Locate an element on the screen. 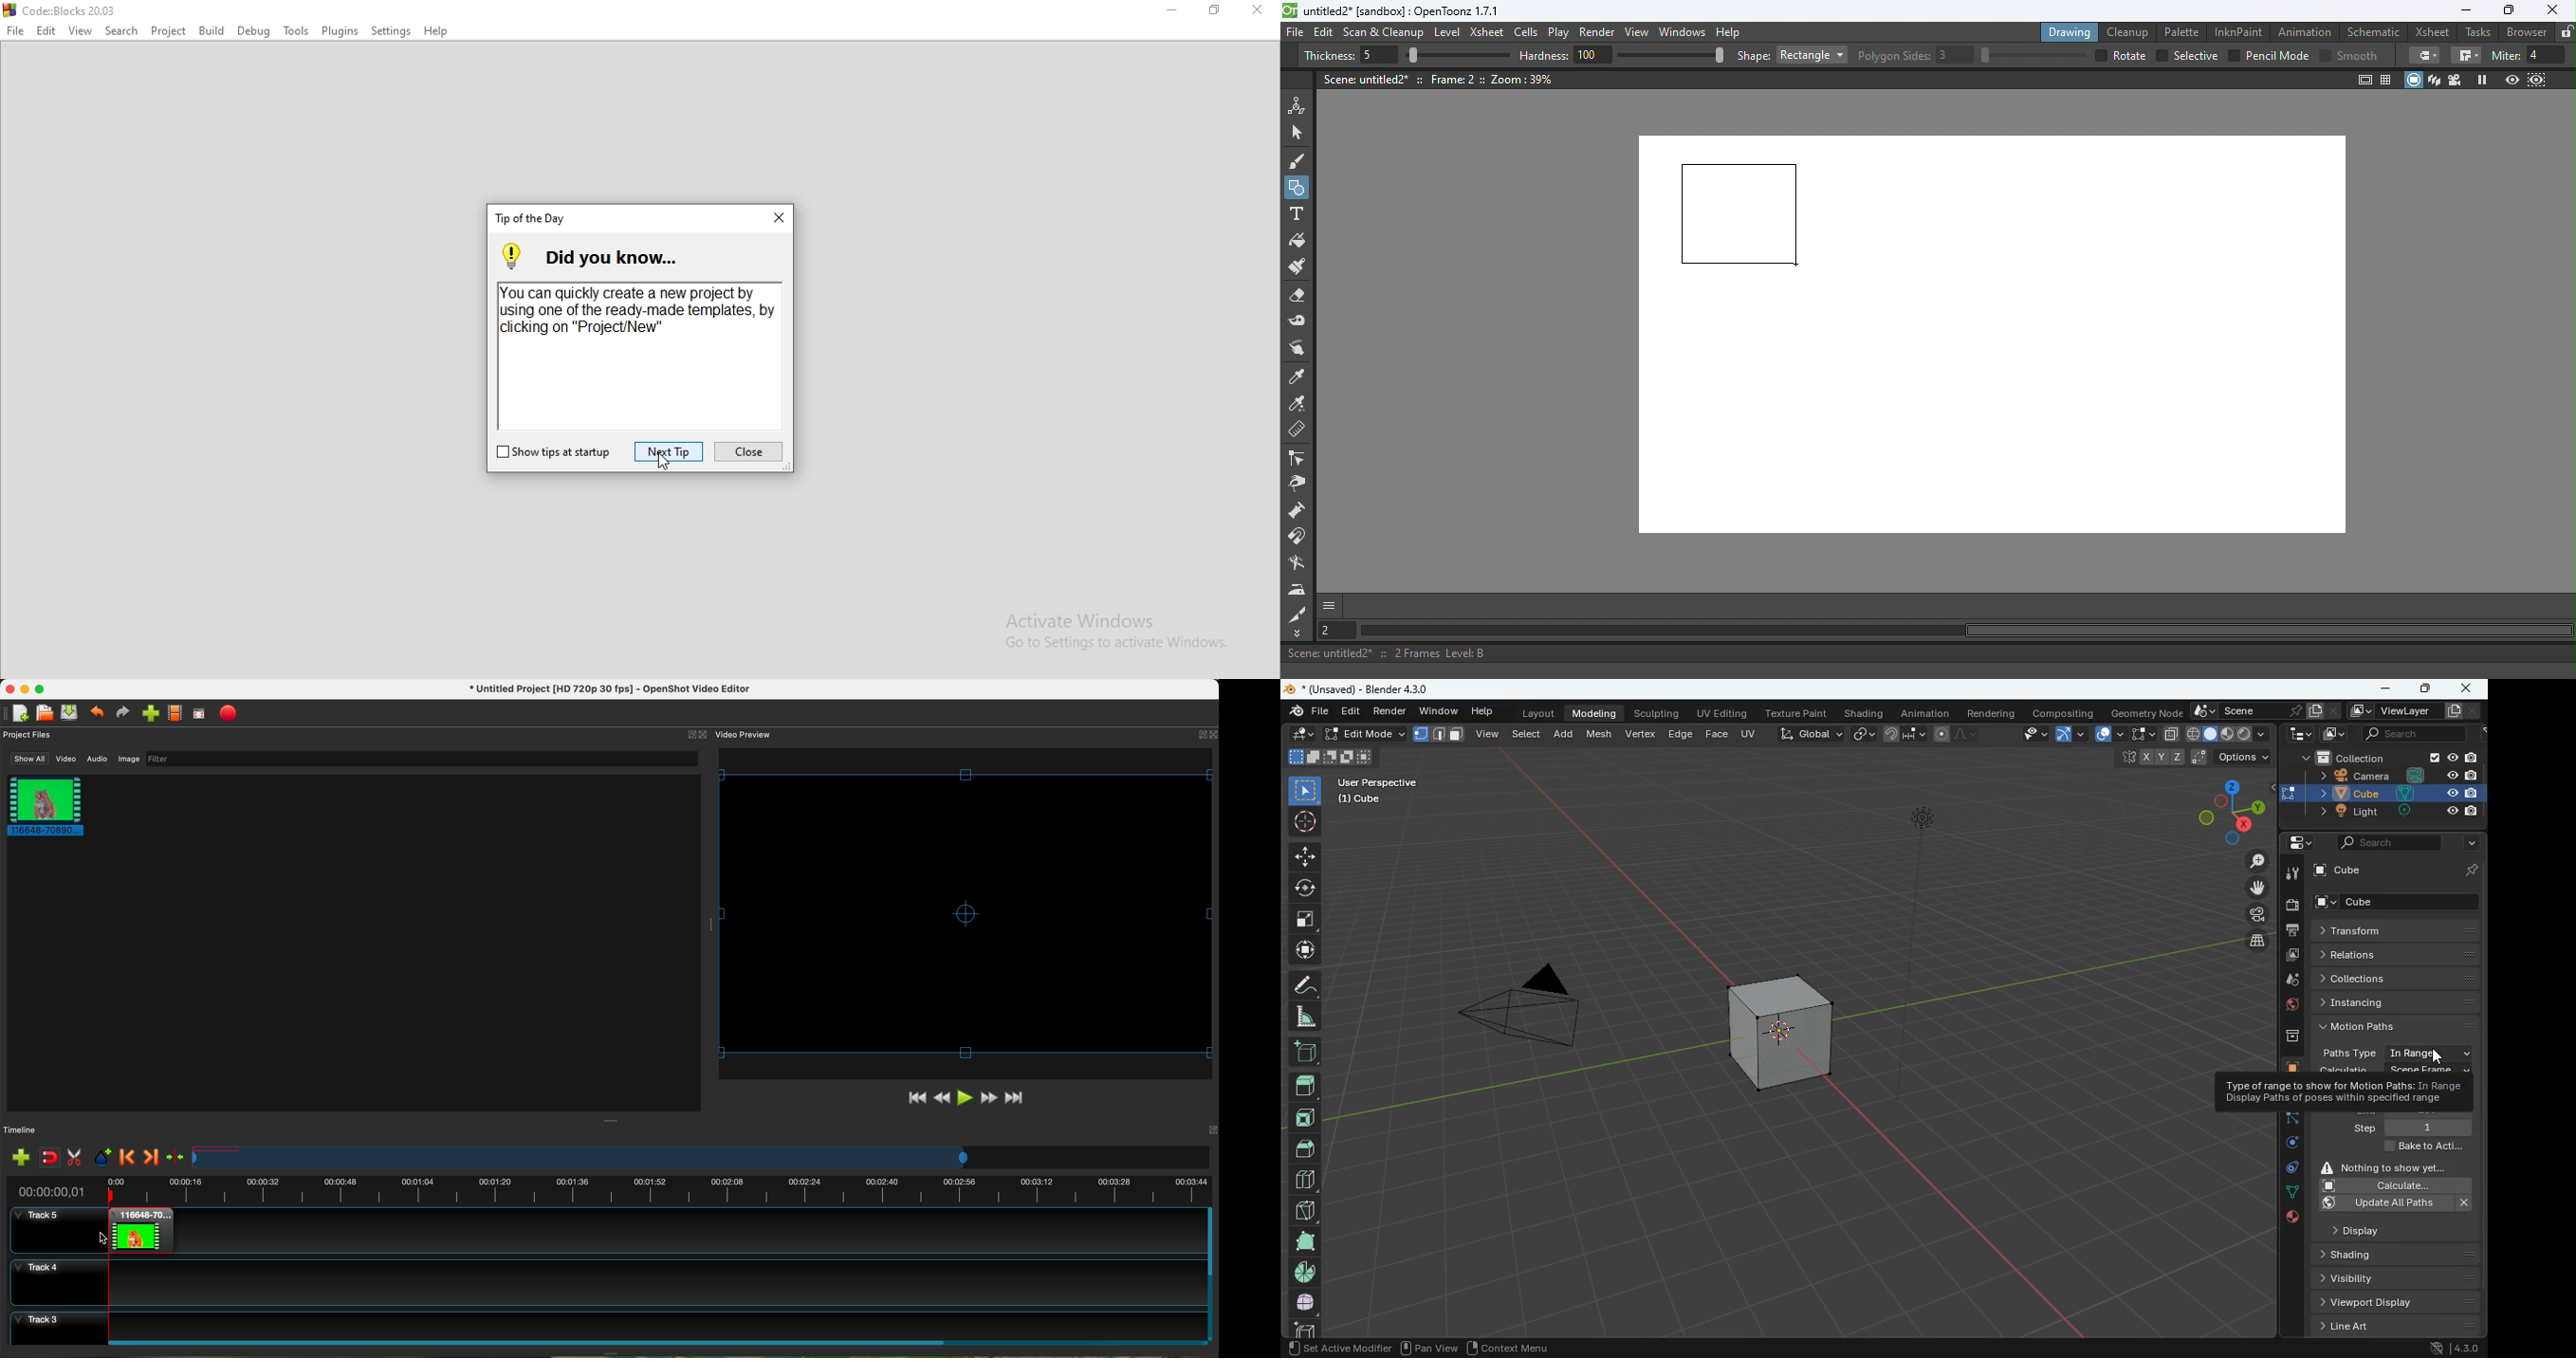 The image size is (2576, 1372). file name is located at coordinates (611, 689).